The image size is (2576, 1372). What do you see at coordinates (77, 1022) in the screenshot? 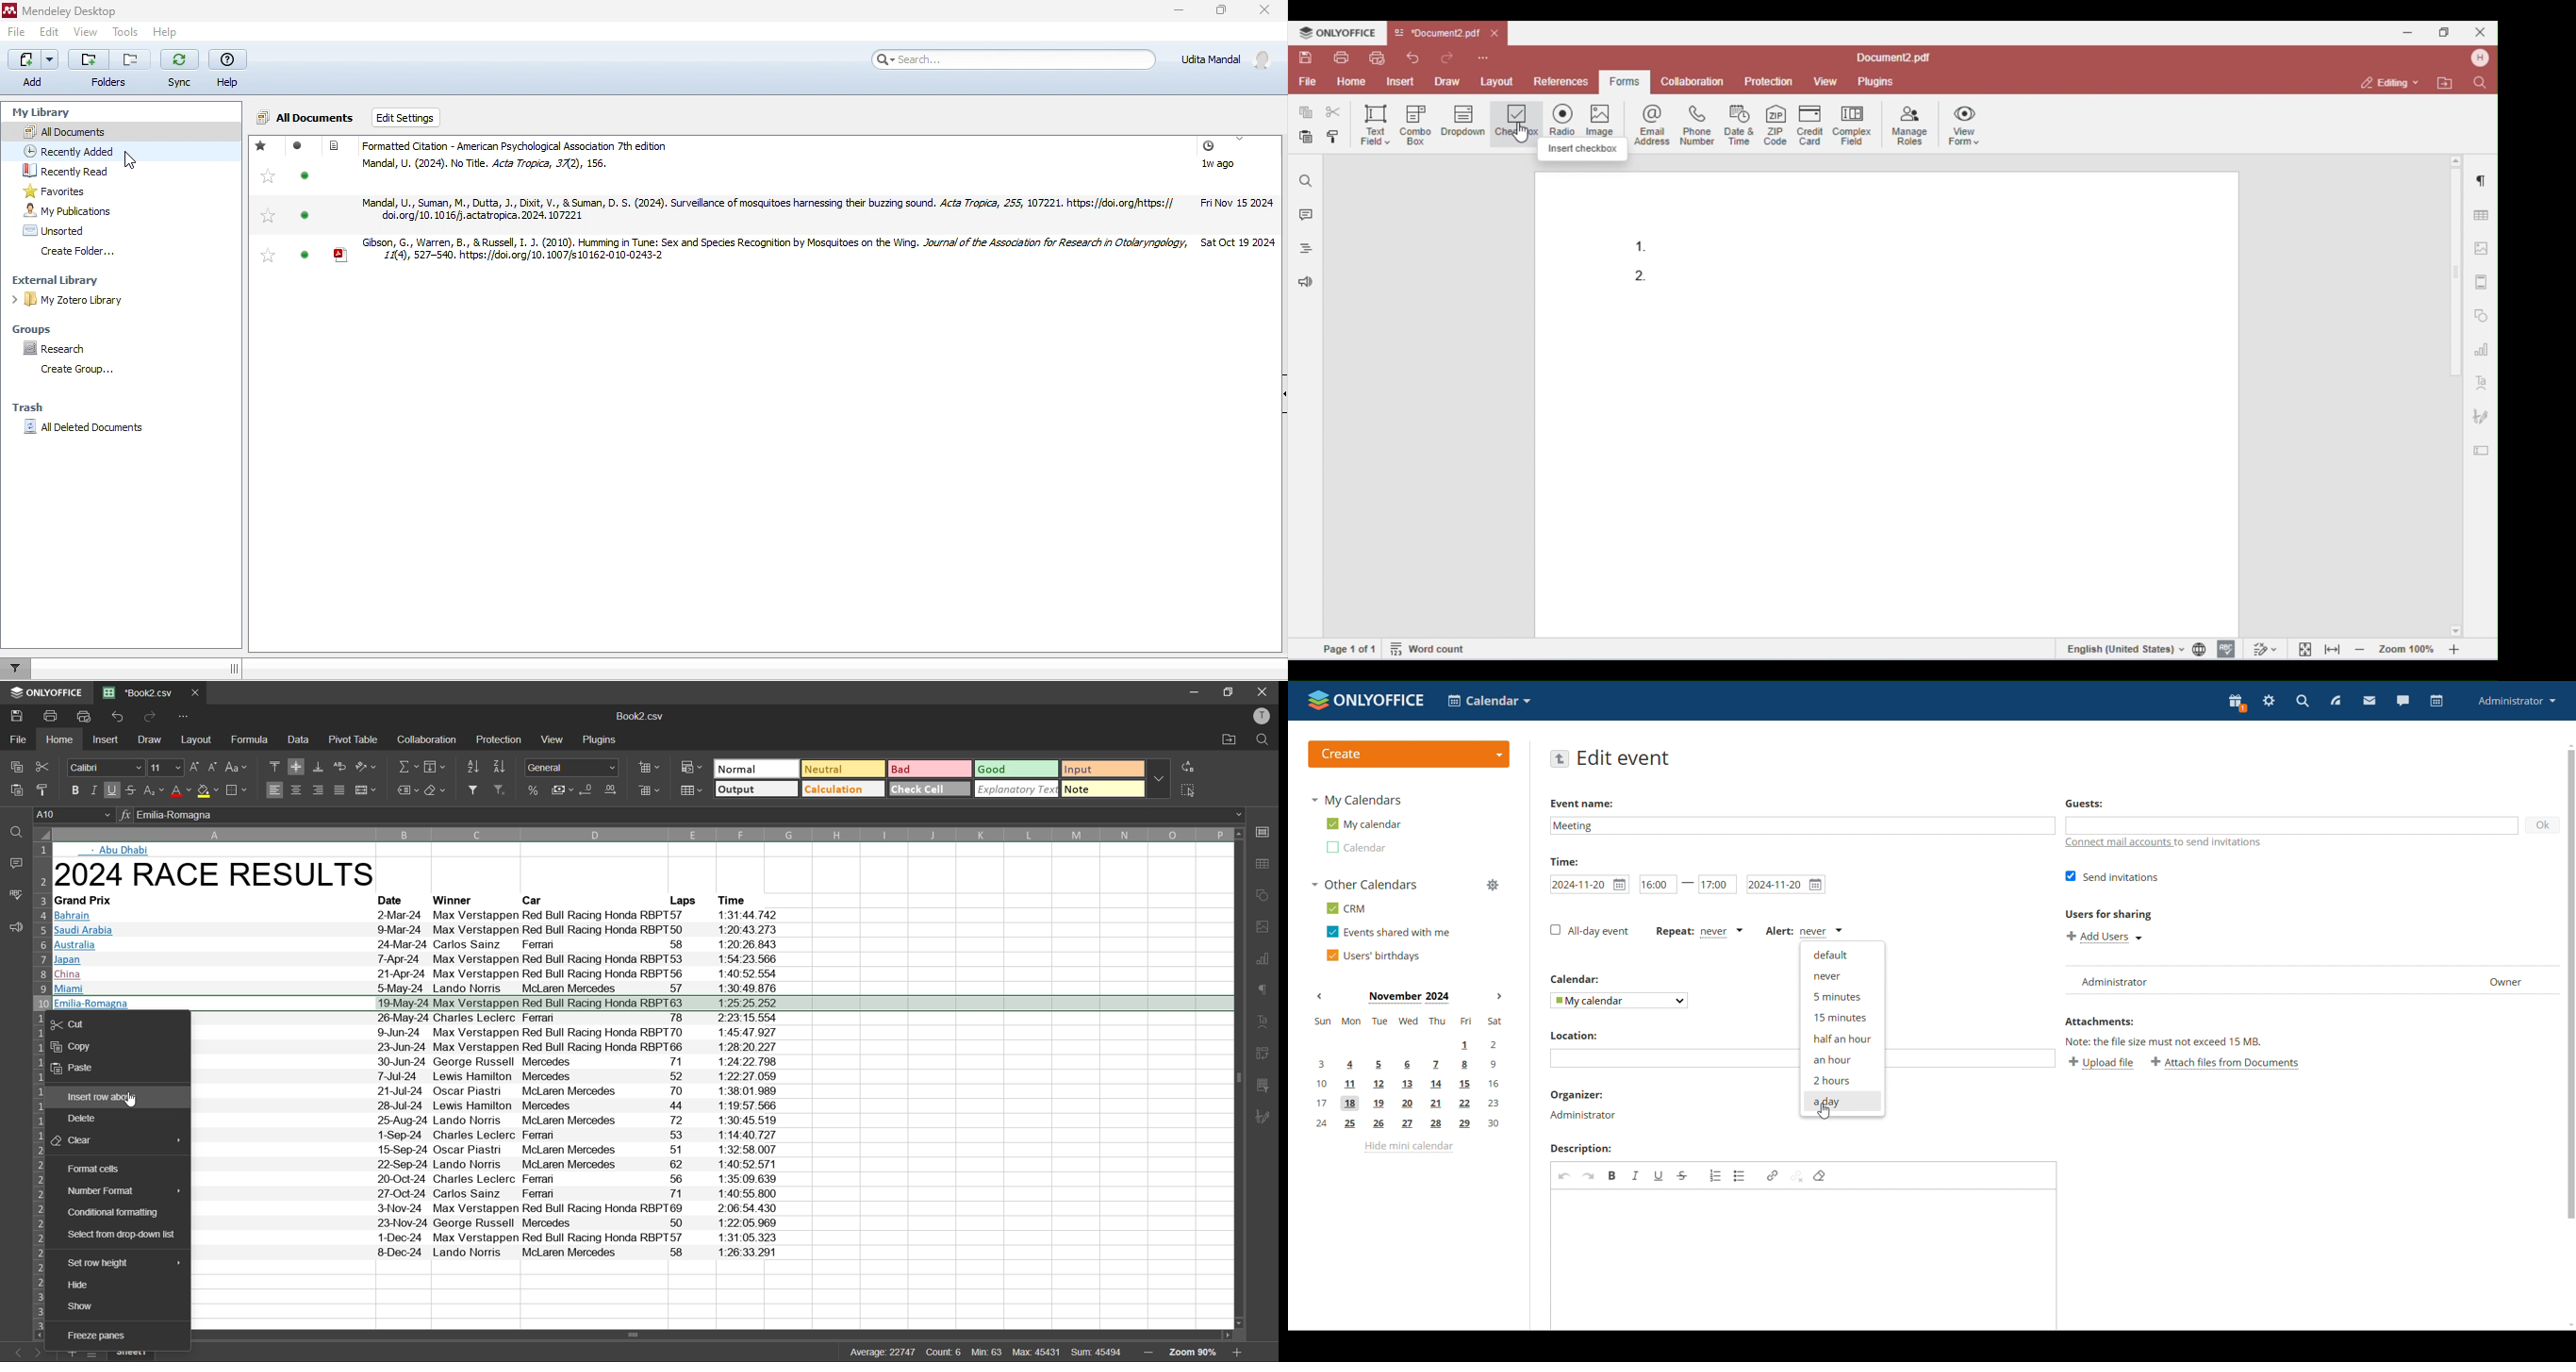
I see `cut` at bounding box center [77, 1022].